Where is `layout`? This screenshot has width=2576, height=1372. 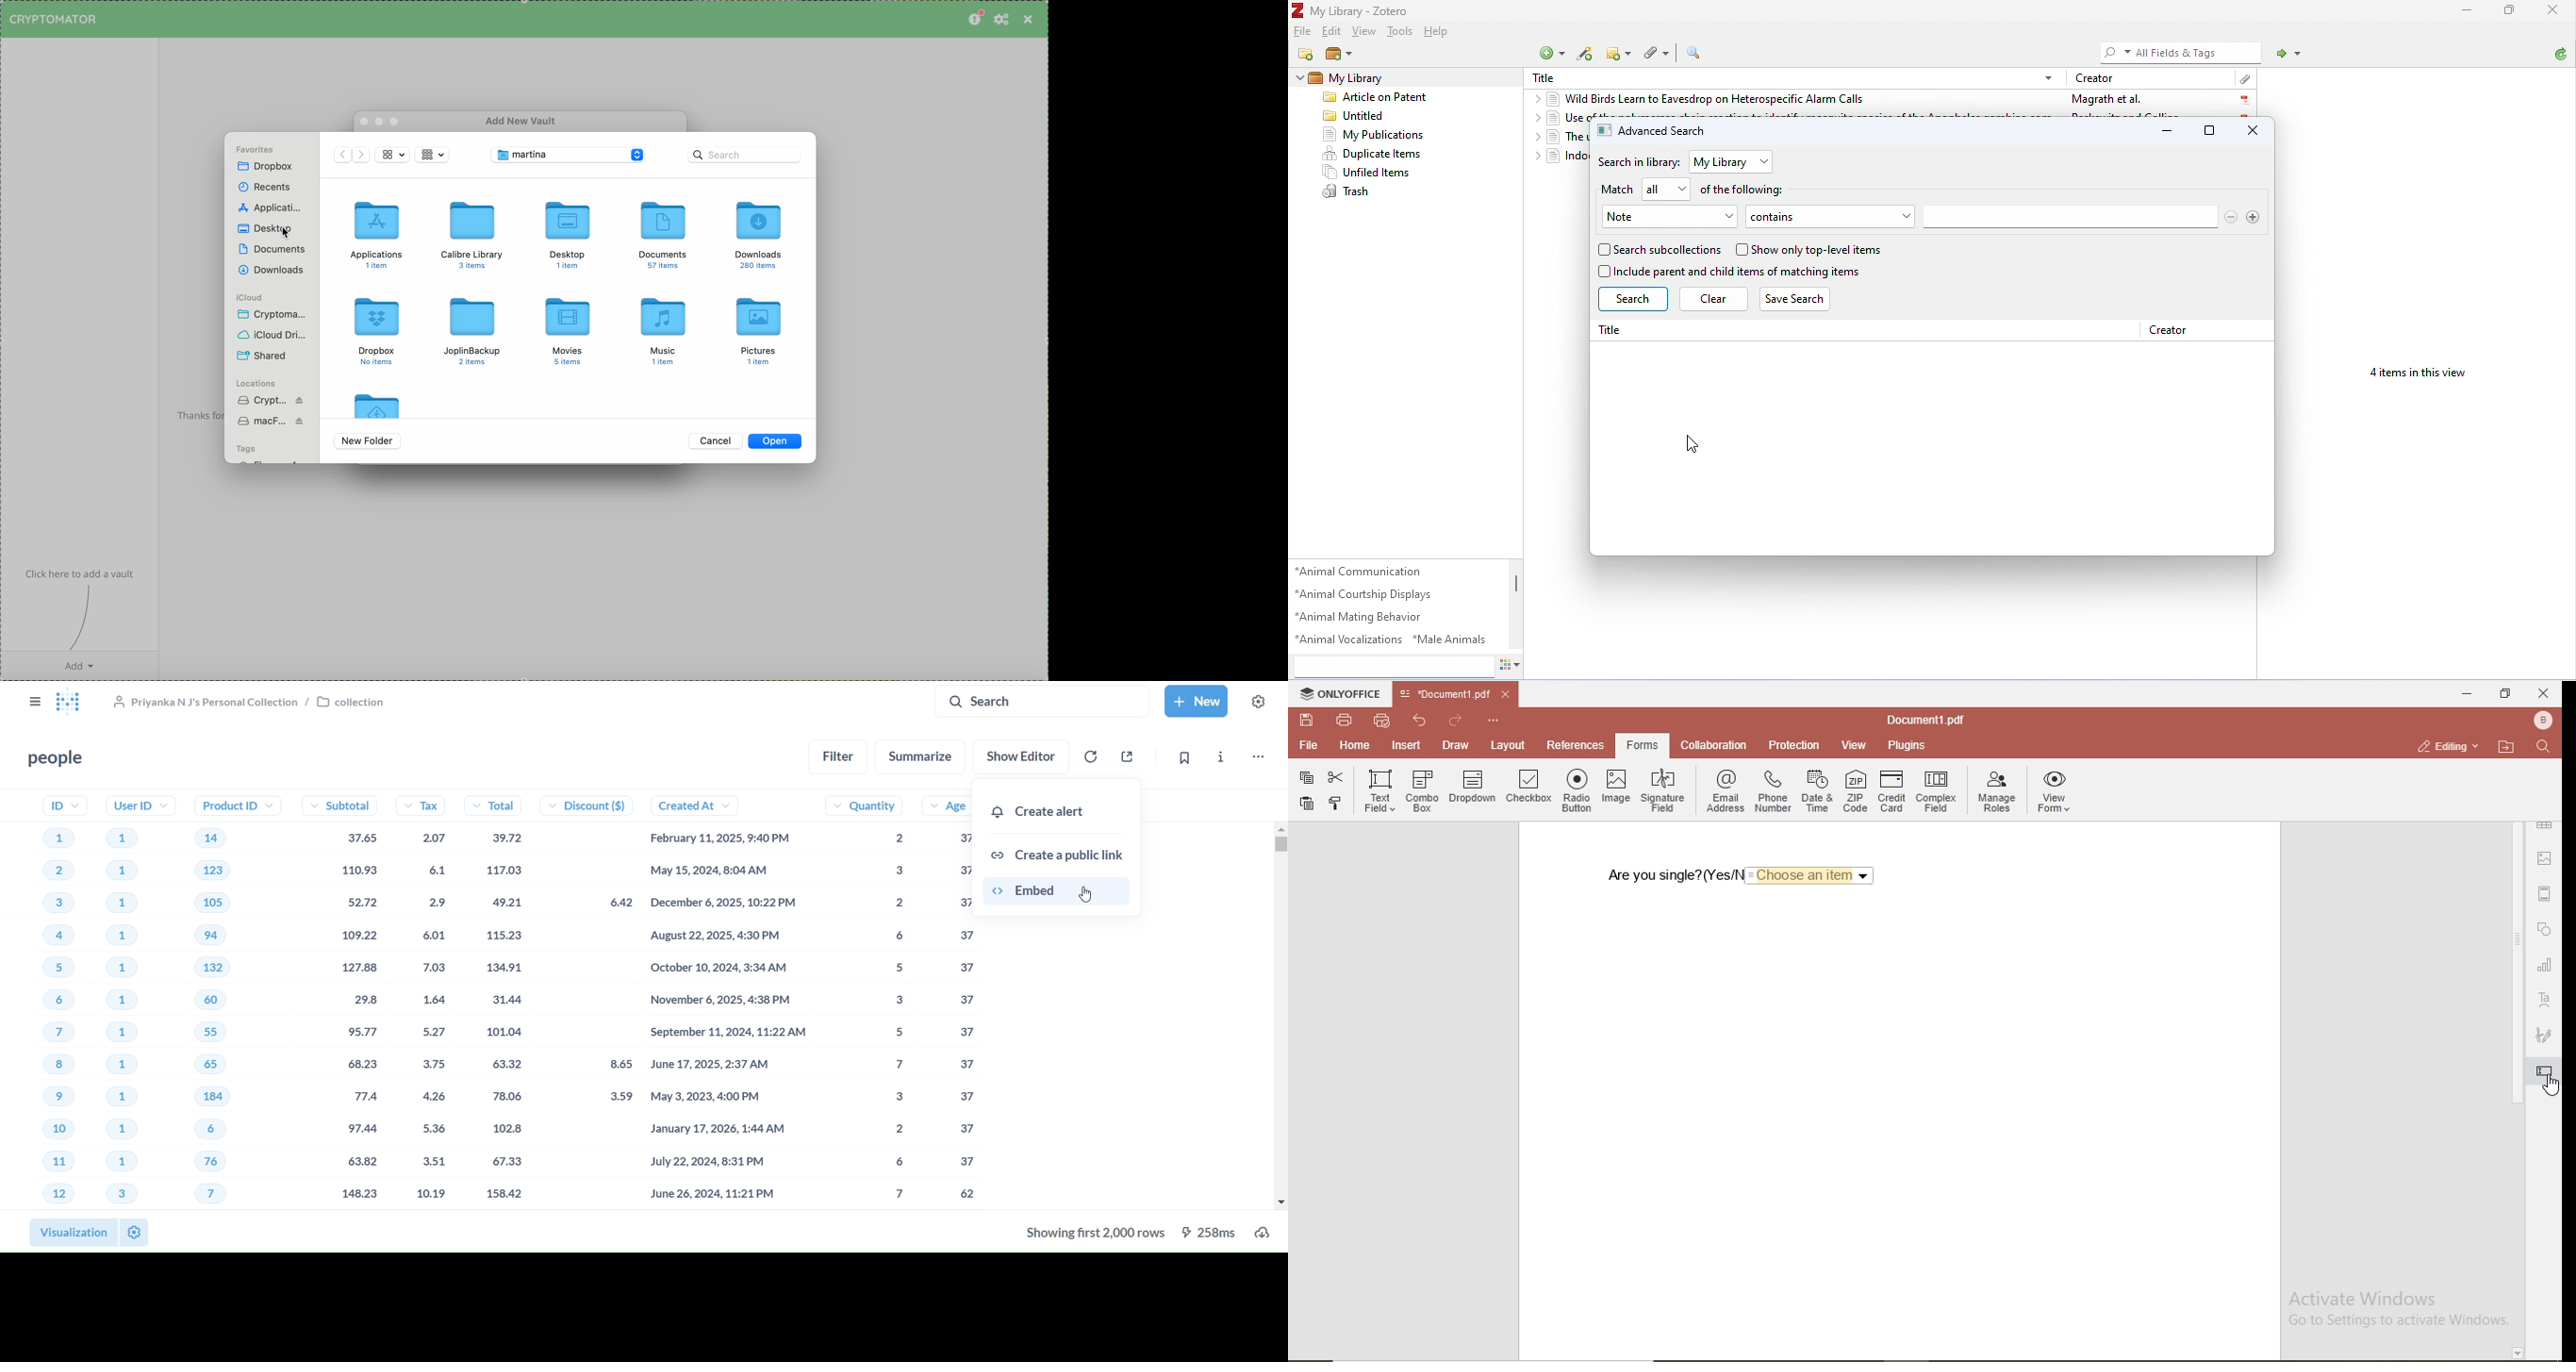
layout is located at coordinates (1505, 745).